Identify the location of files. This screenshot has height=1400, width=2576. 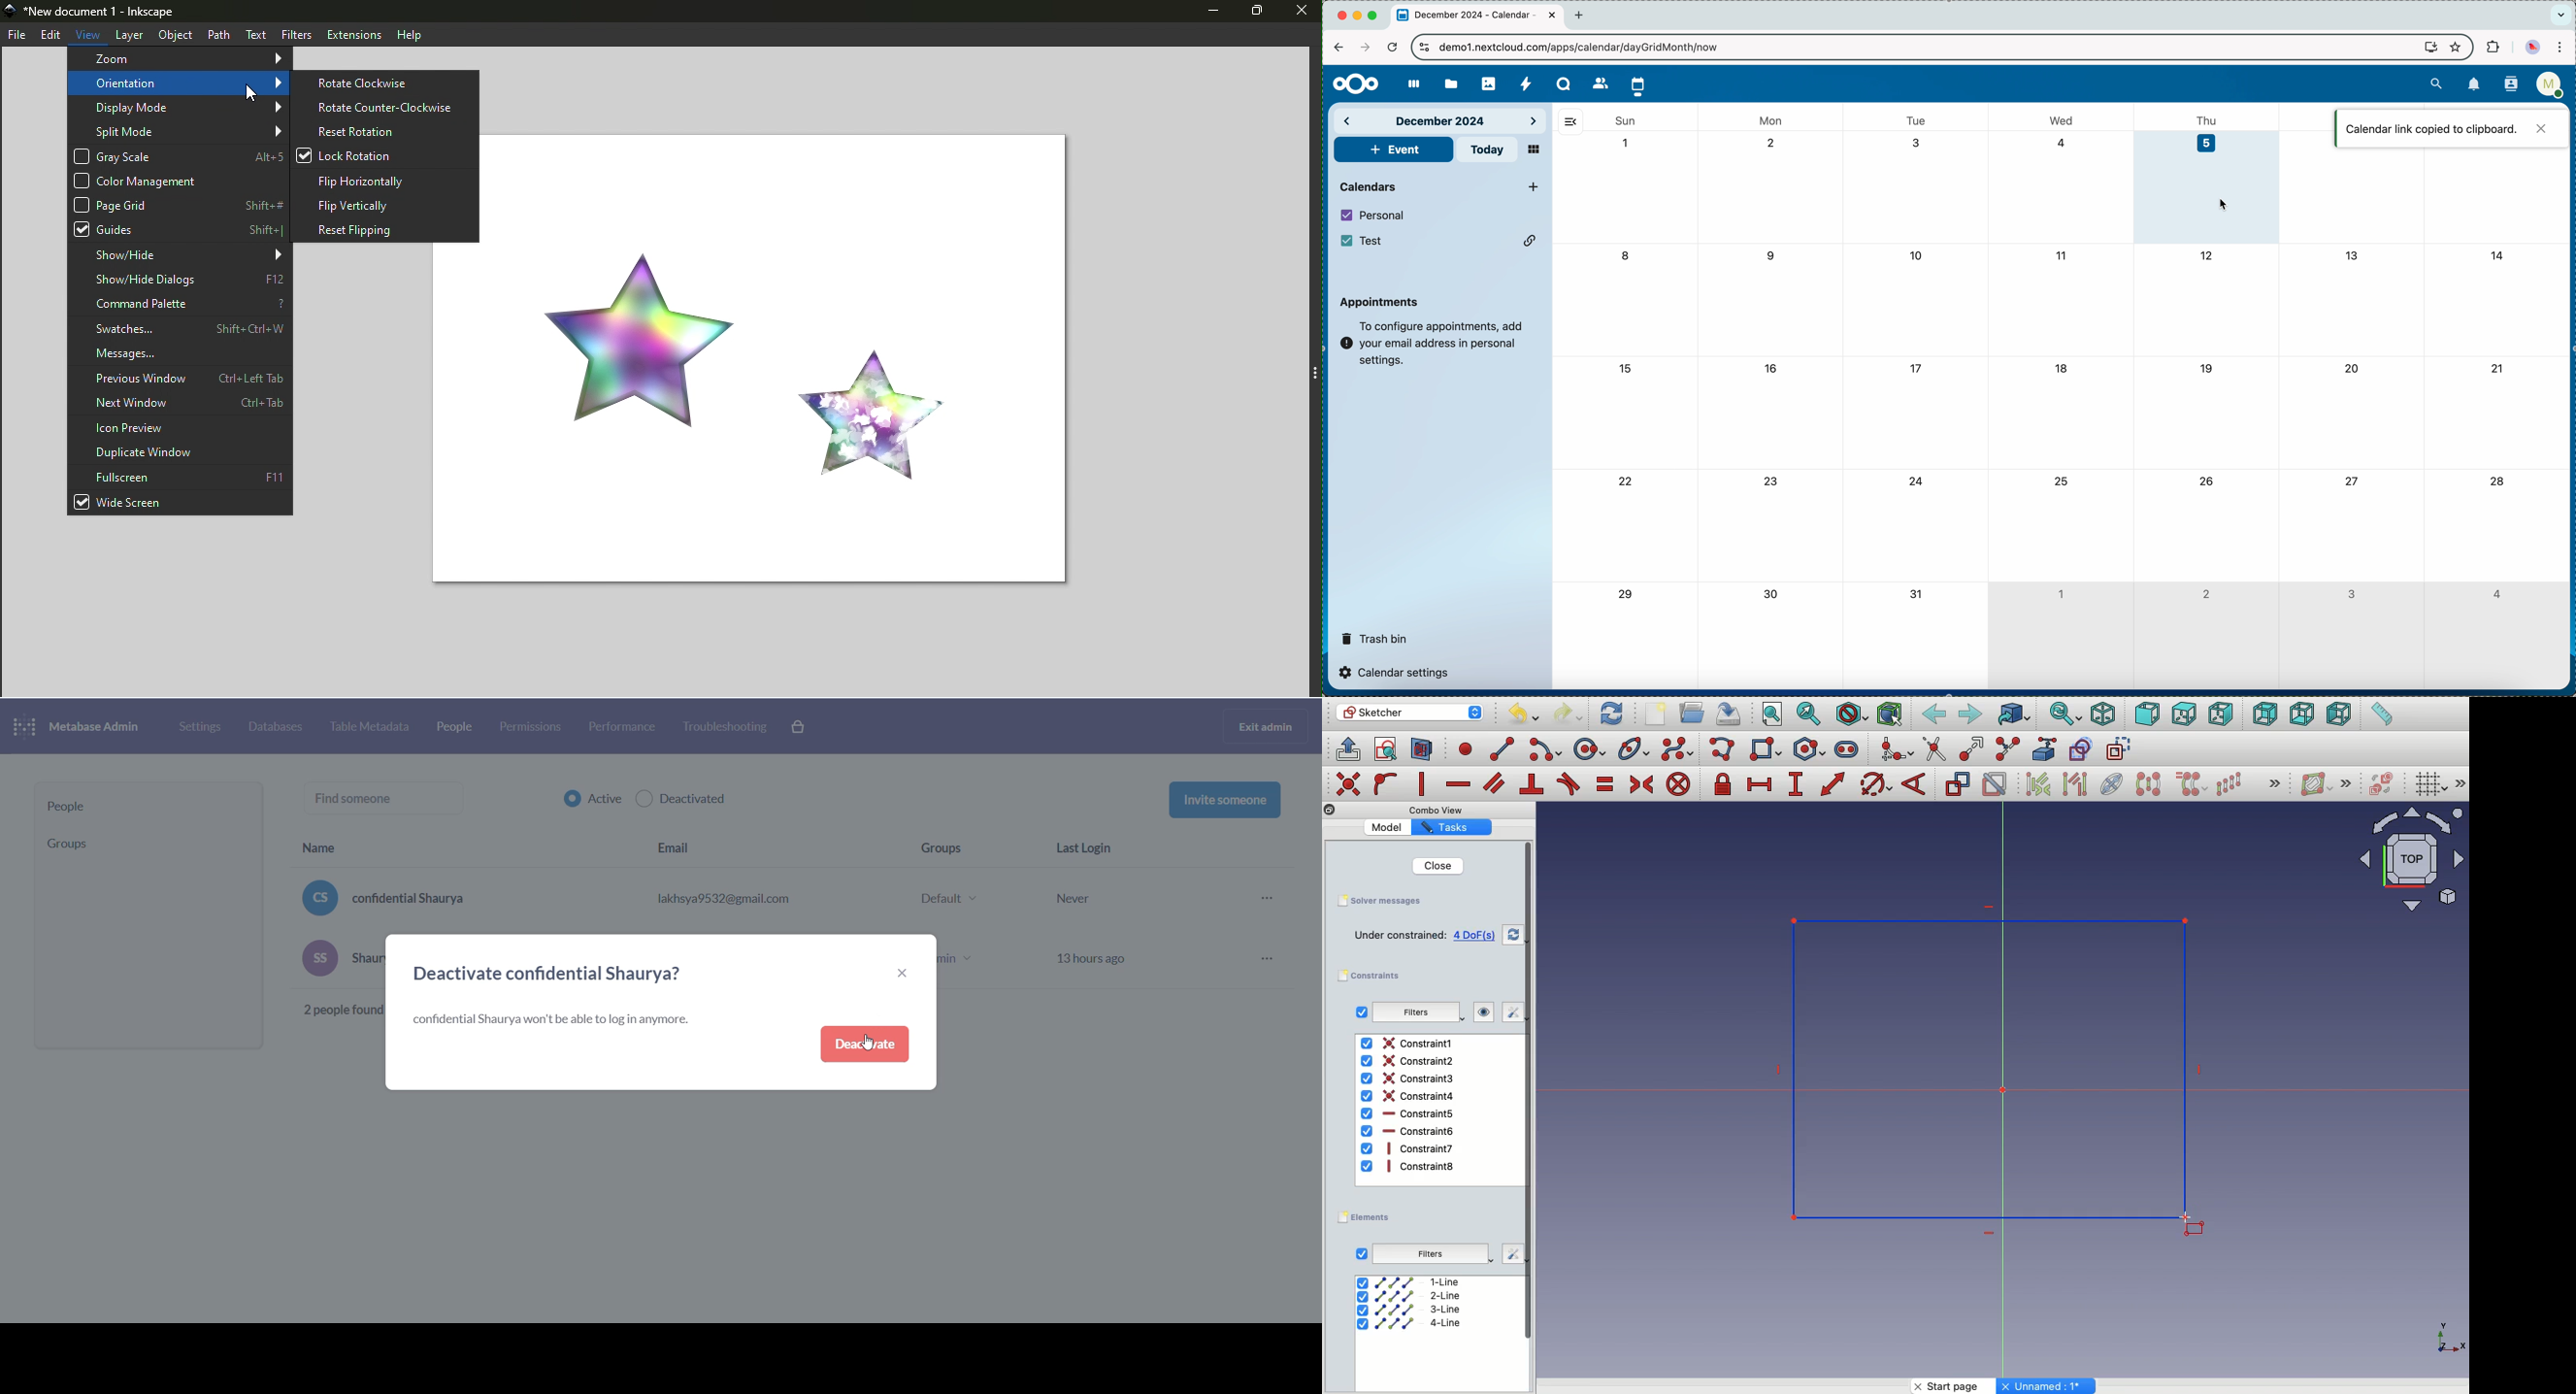
(1450, 82).